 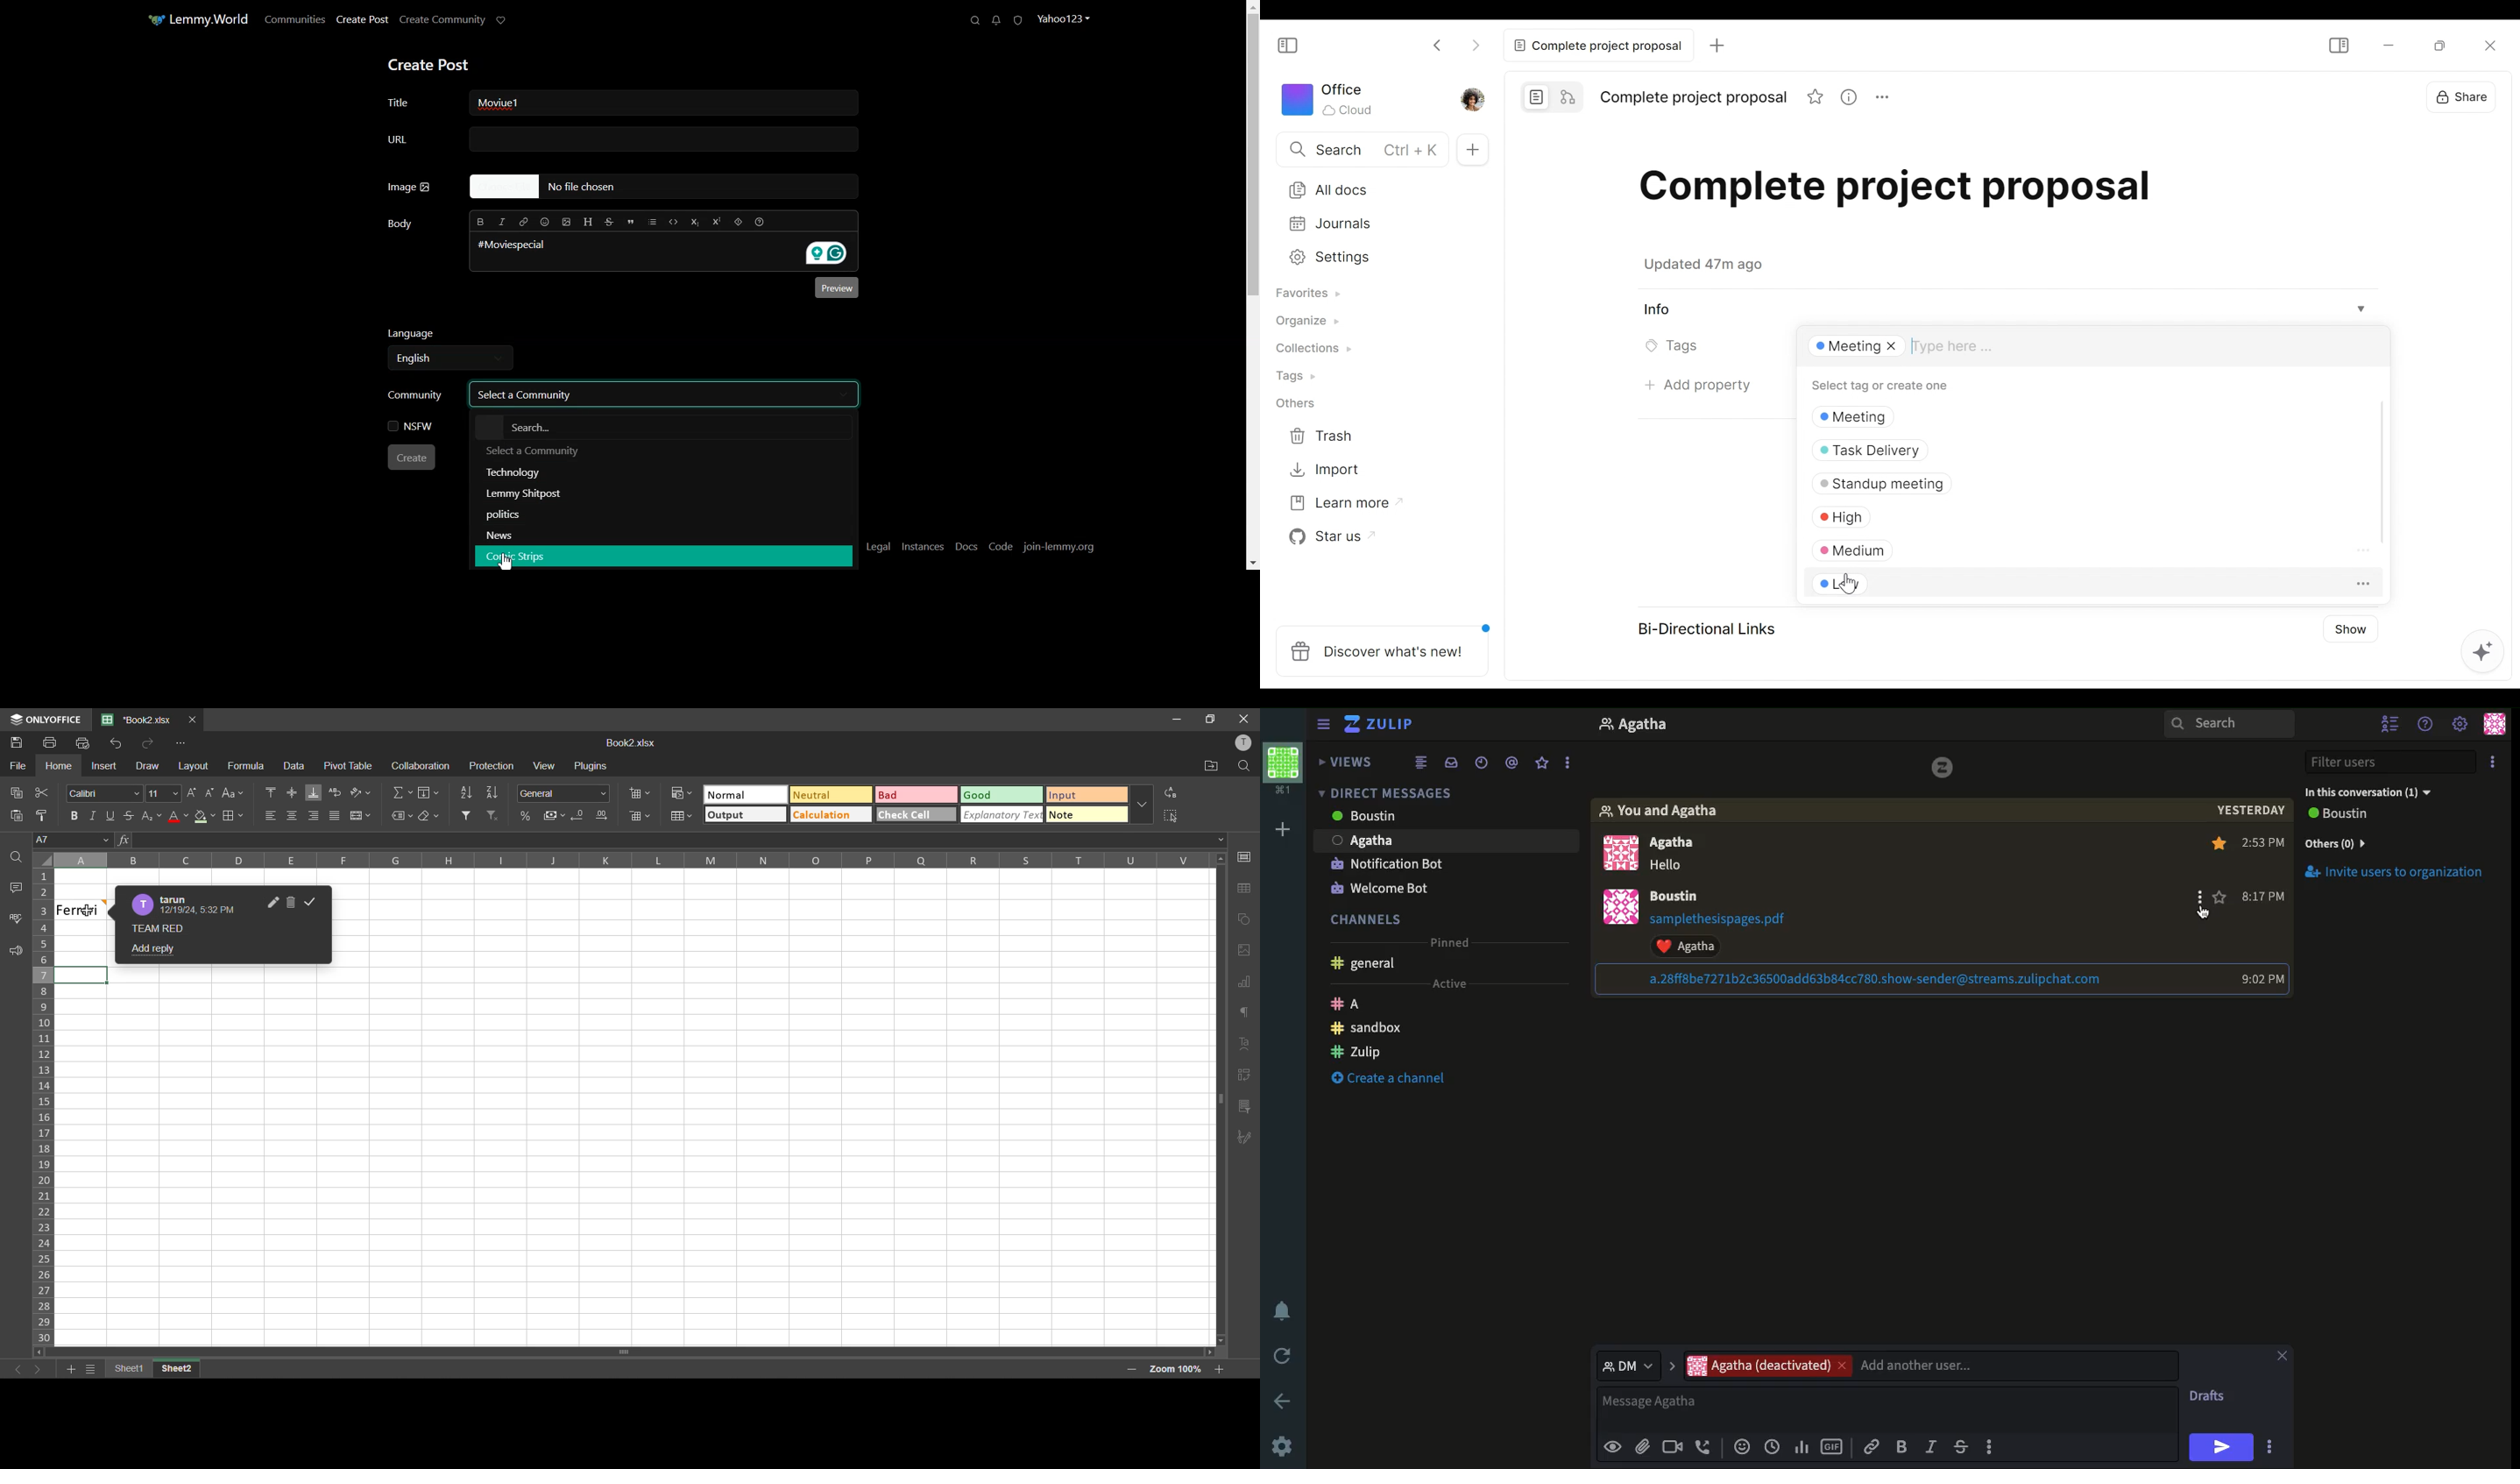 I want to click on user, so click(x=1680, y=897).